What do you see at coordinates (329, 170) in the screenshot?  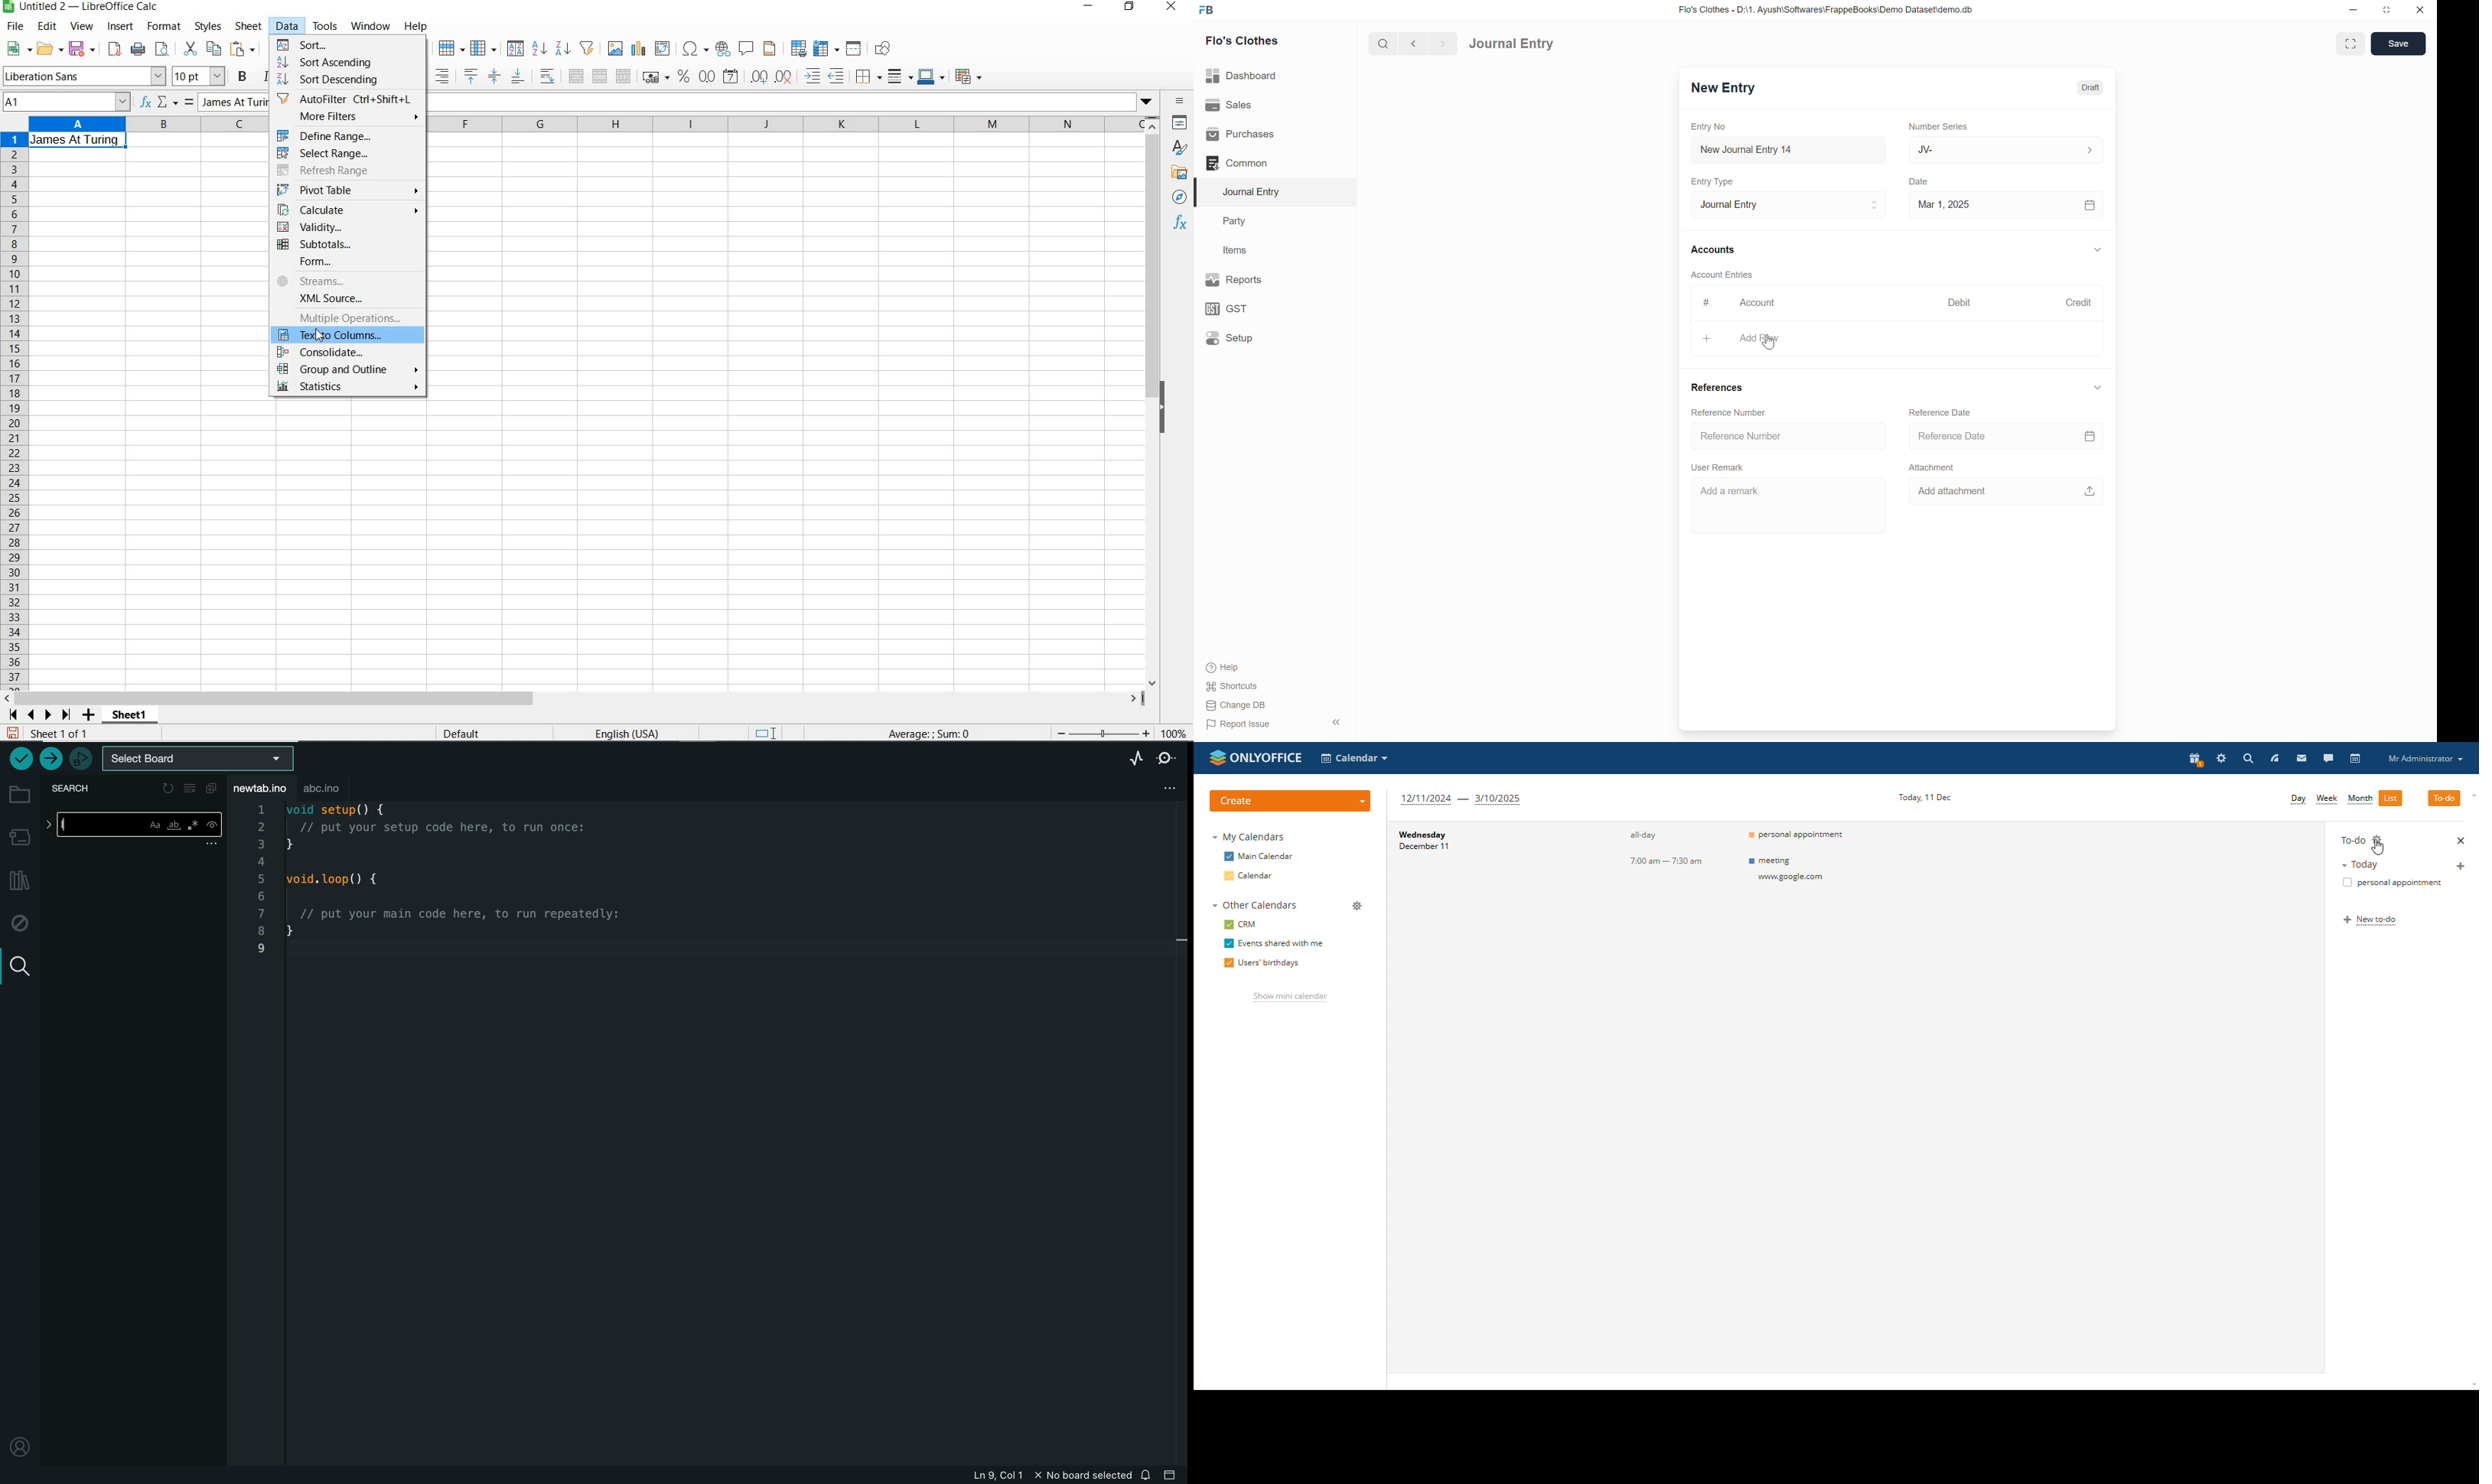 I see `refresh range` at bounding box center [329, 170].